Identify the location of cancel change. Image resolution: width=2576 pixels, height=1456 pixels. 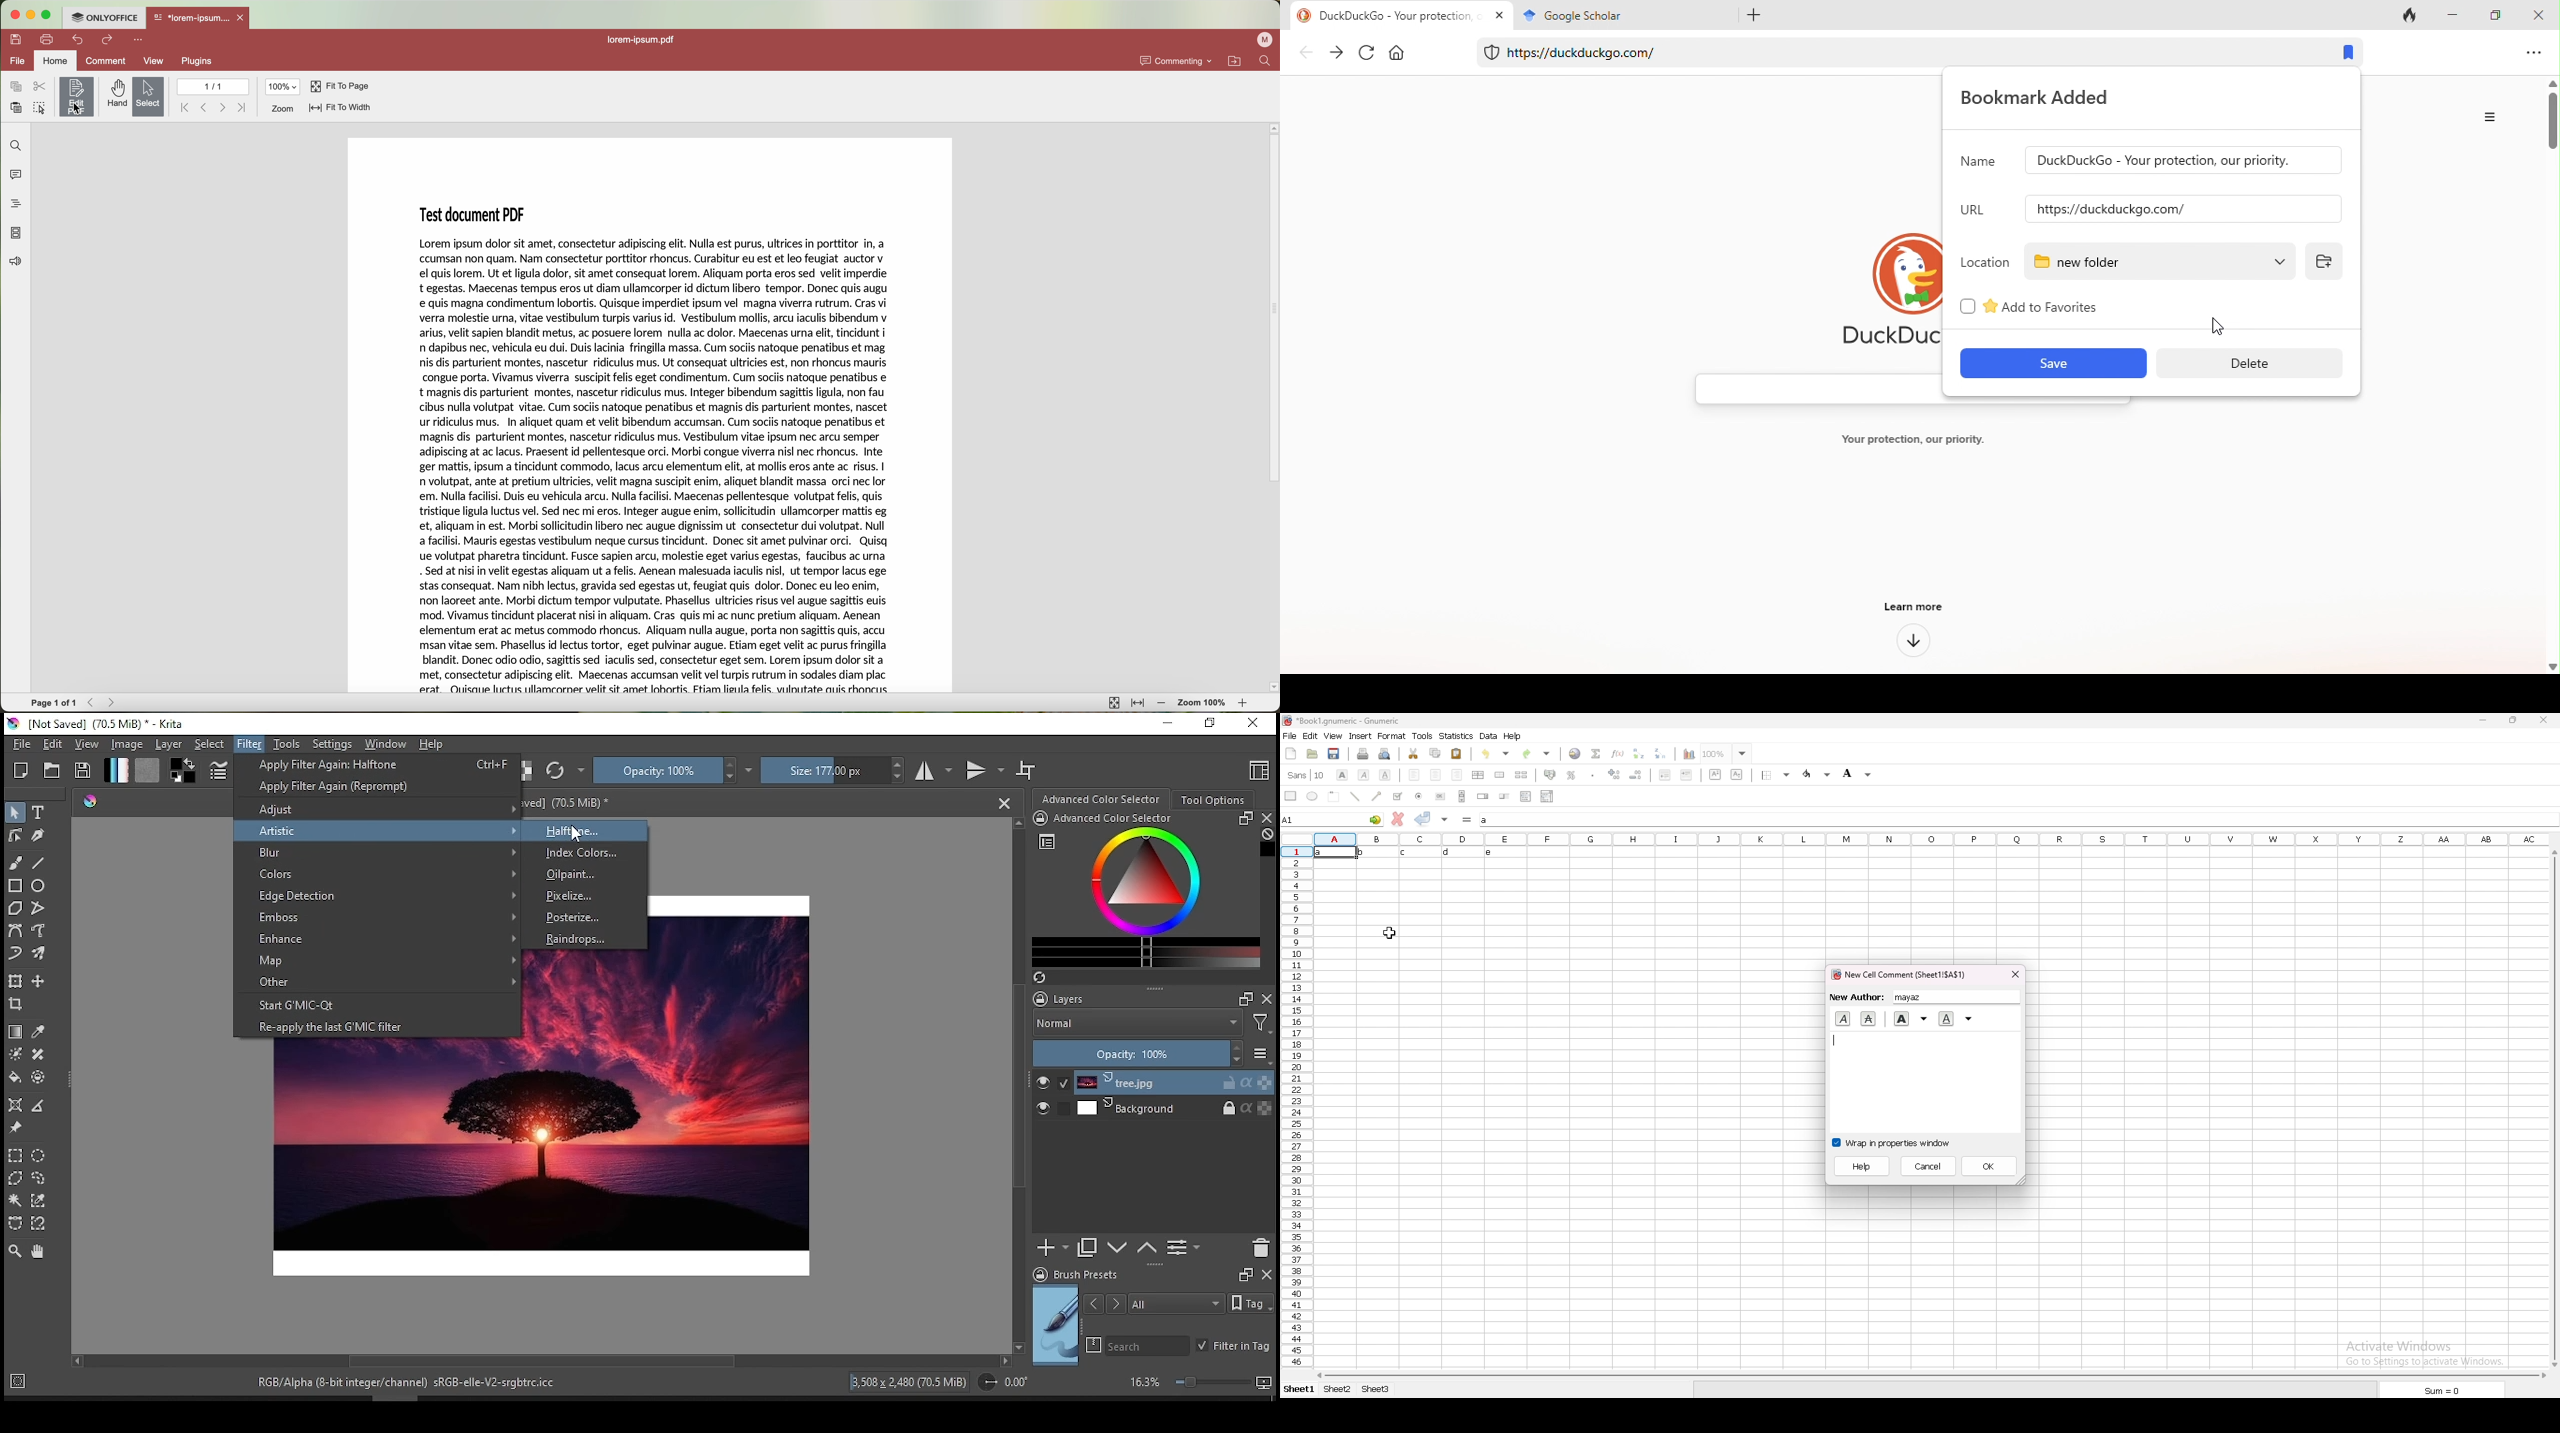
(1398, 818).